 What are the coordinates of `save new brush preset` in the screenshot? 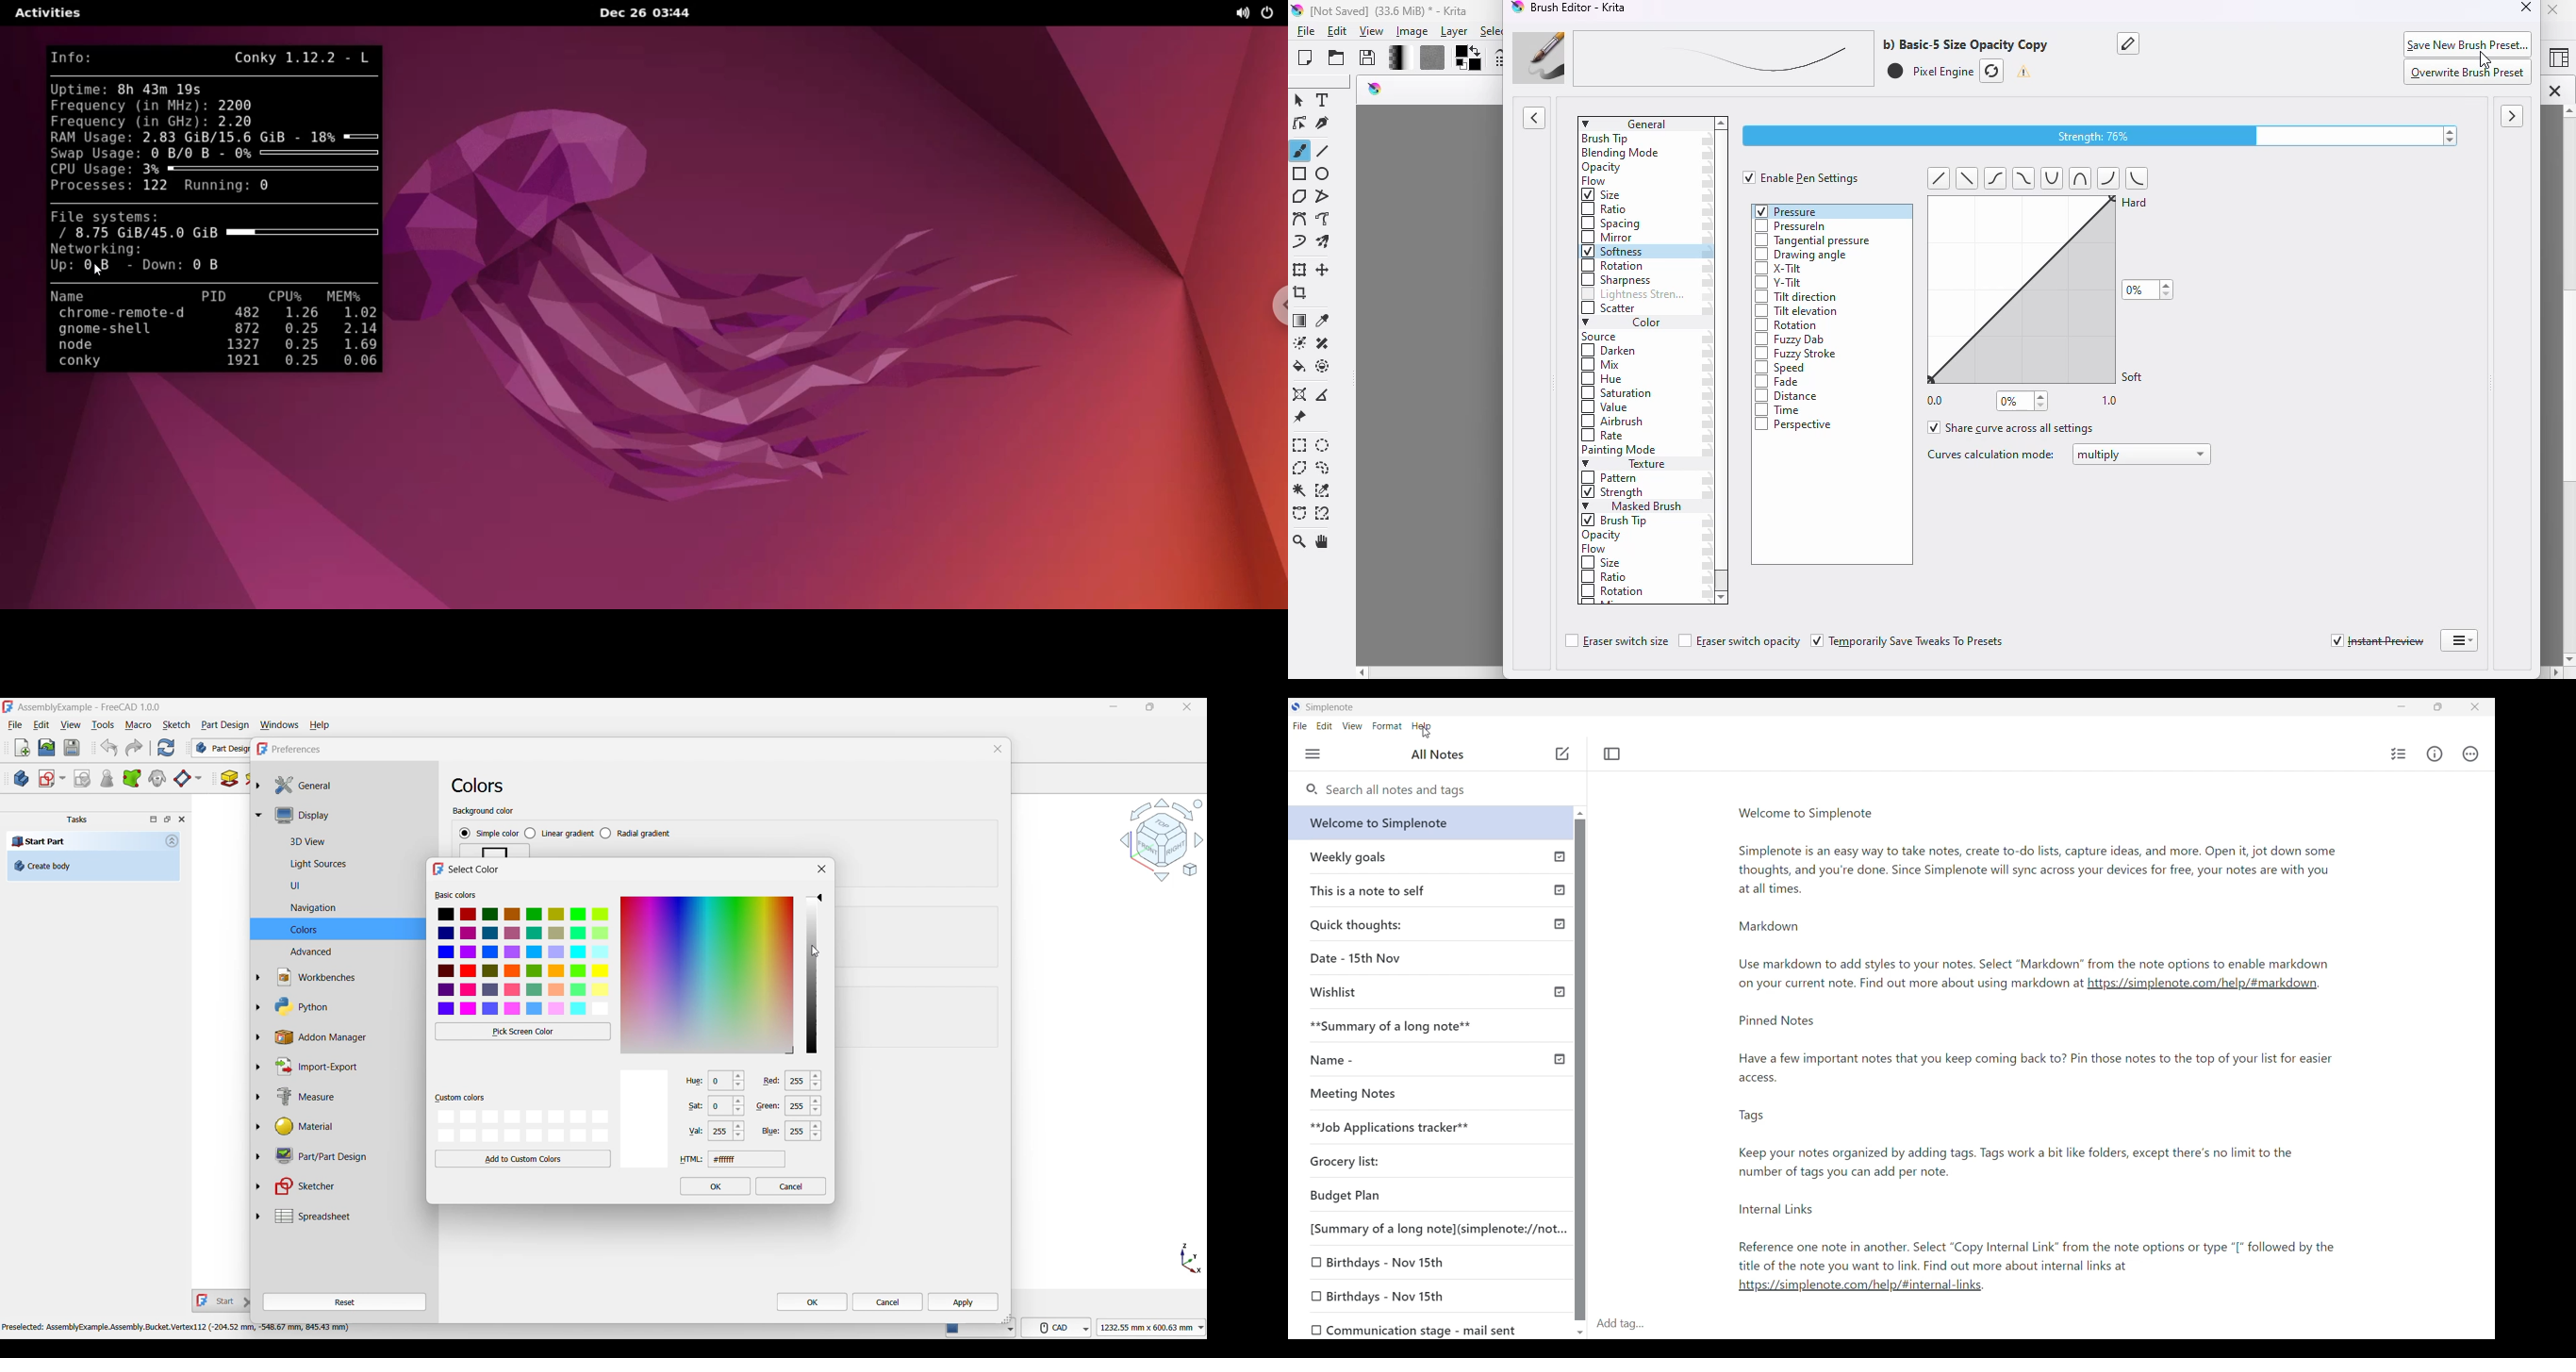 It's located at (2469, 43).